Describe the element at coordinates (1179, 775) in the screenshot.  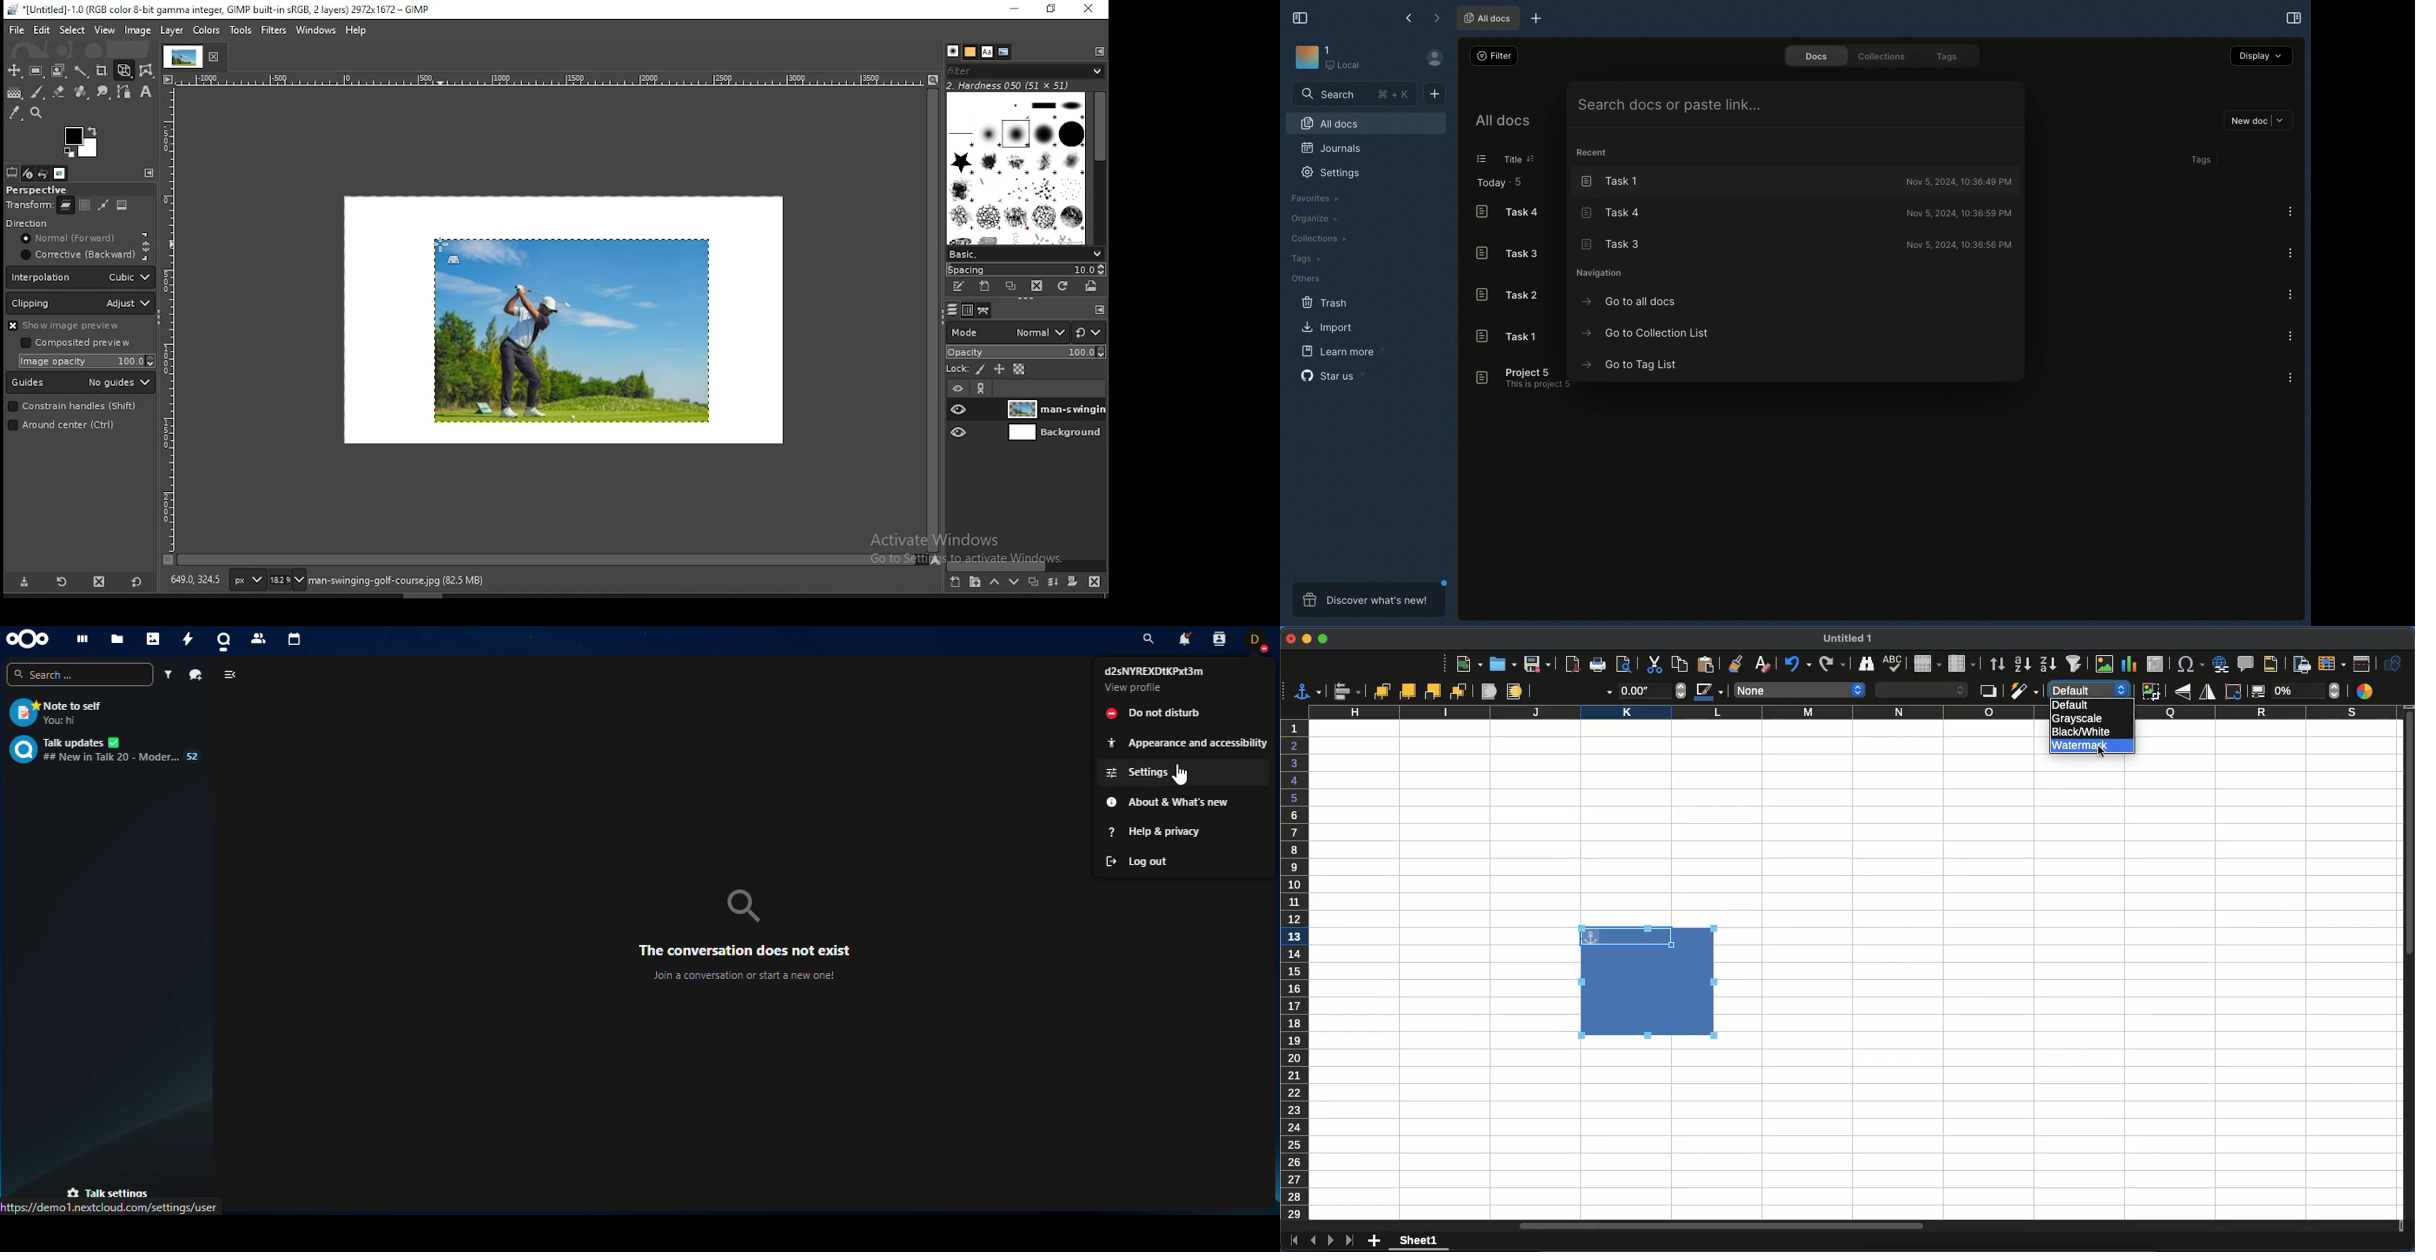
I see `Cursor` at that location.